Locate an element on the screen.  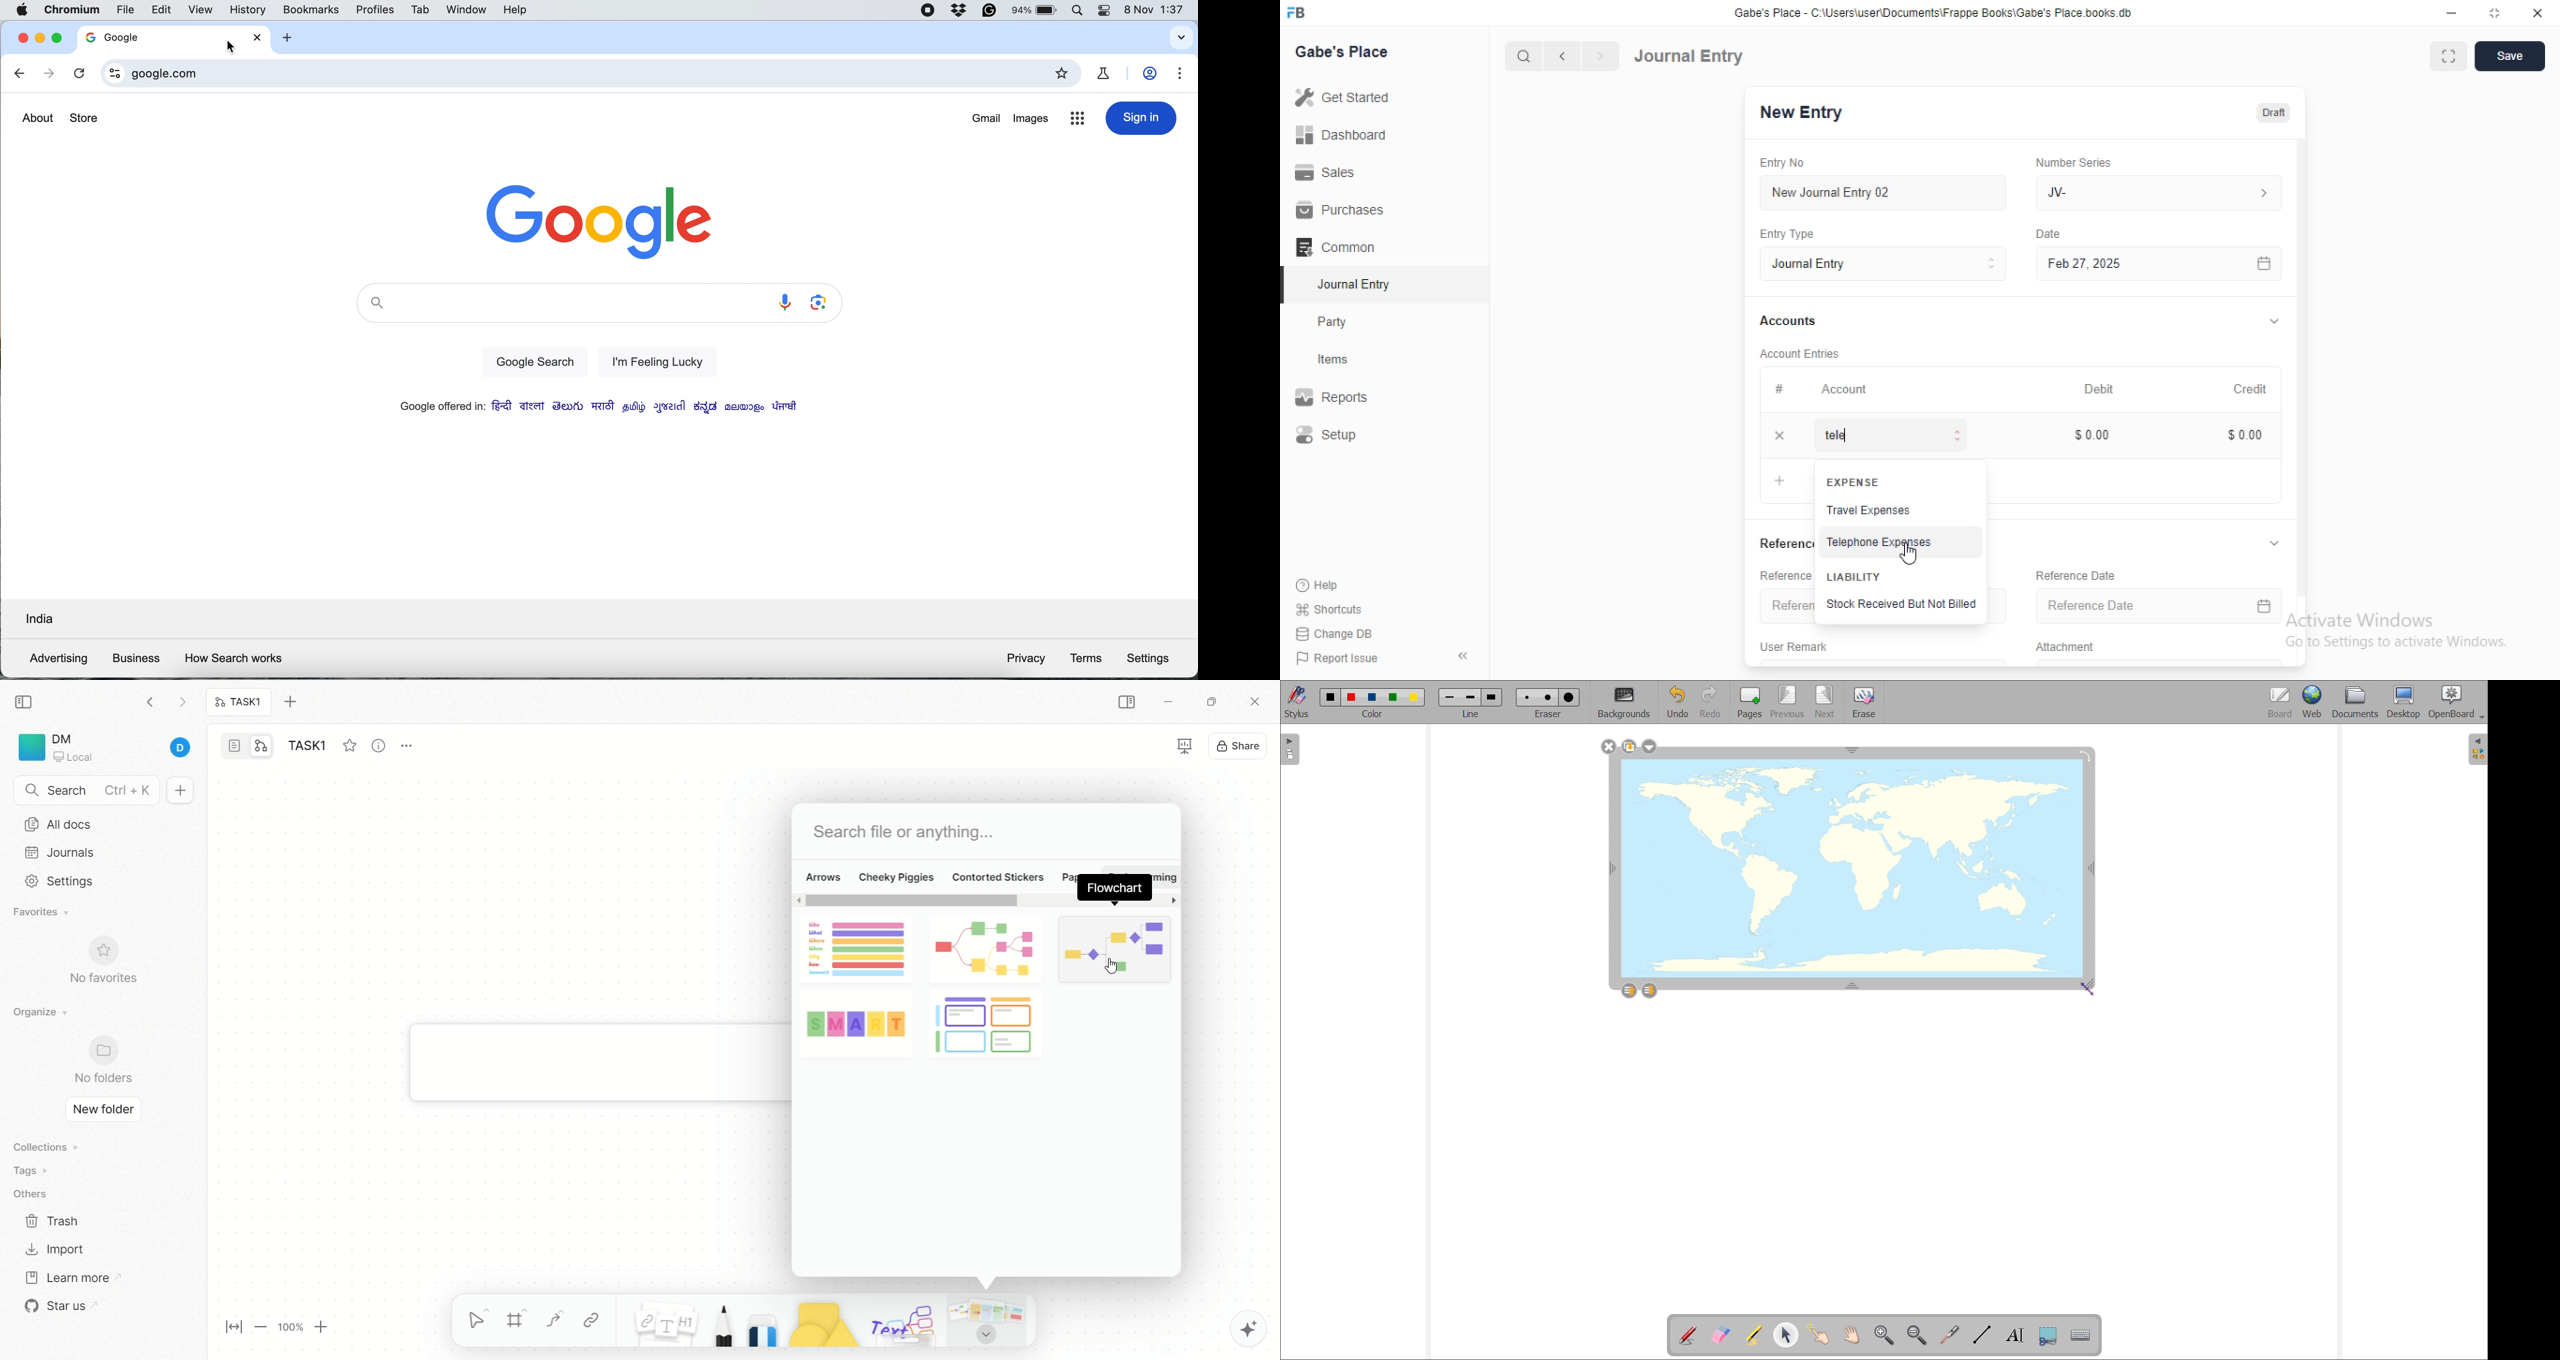
‘Reference Number is located at coordinates (1783, 606).